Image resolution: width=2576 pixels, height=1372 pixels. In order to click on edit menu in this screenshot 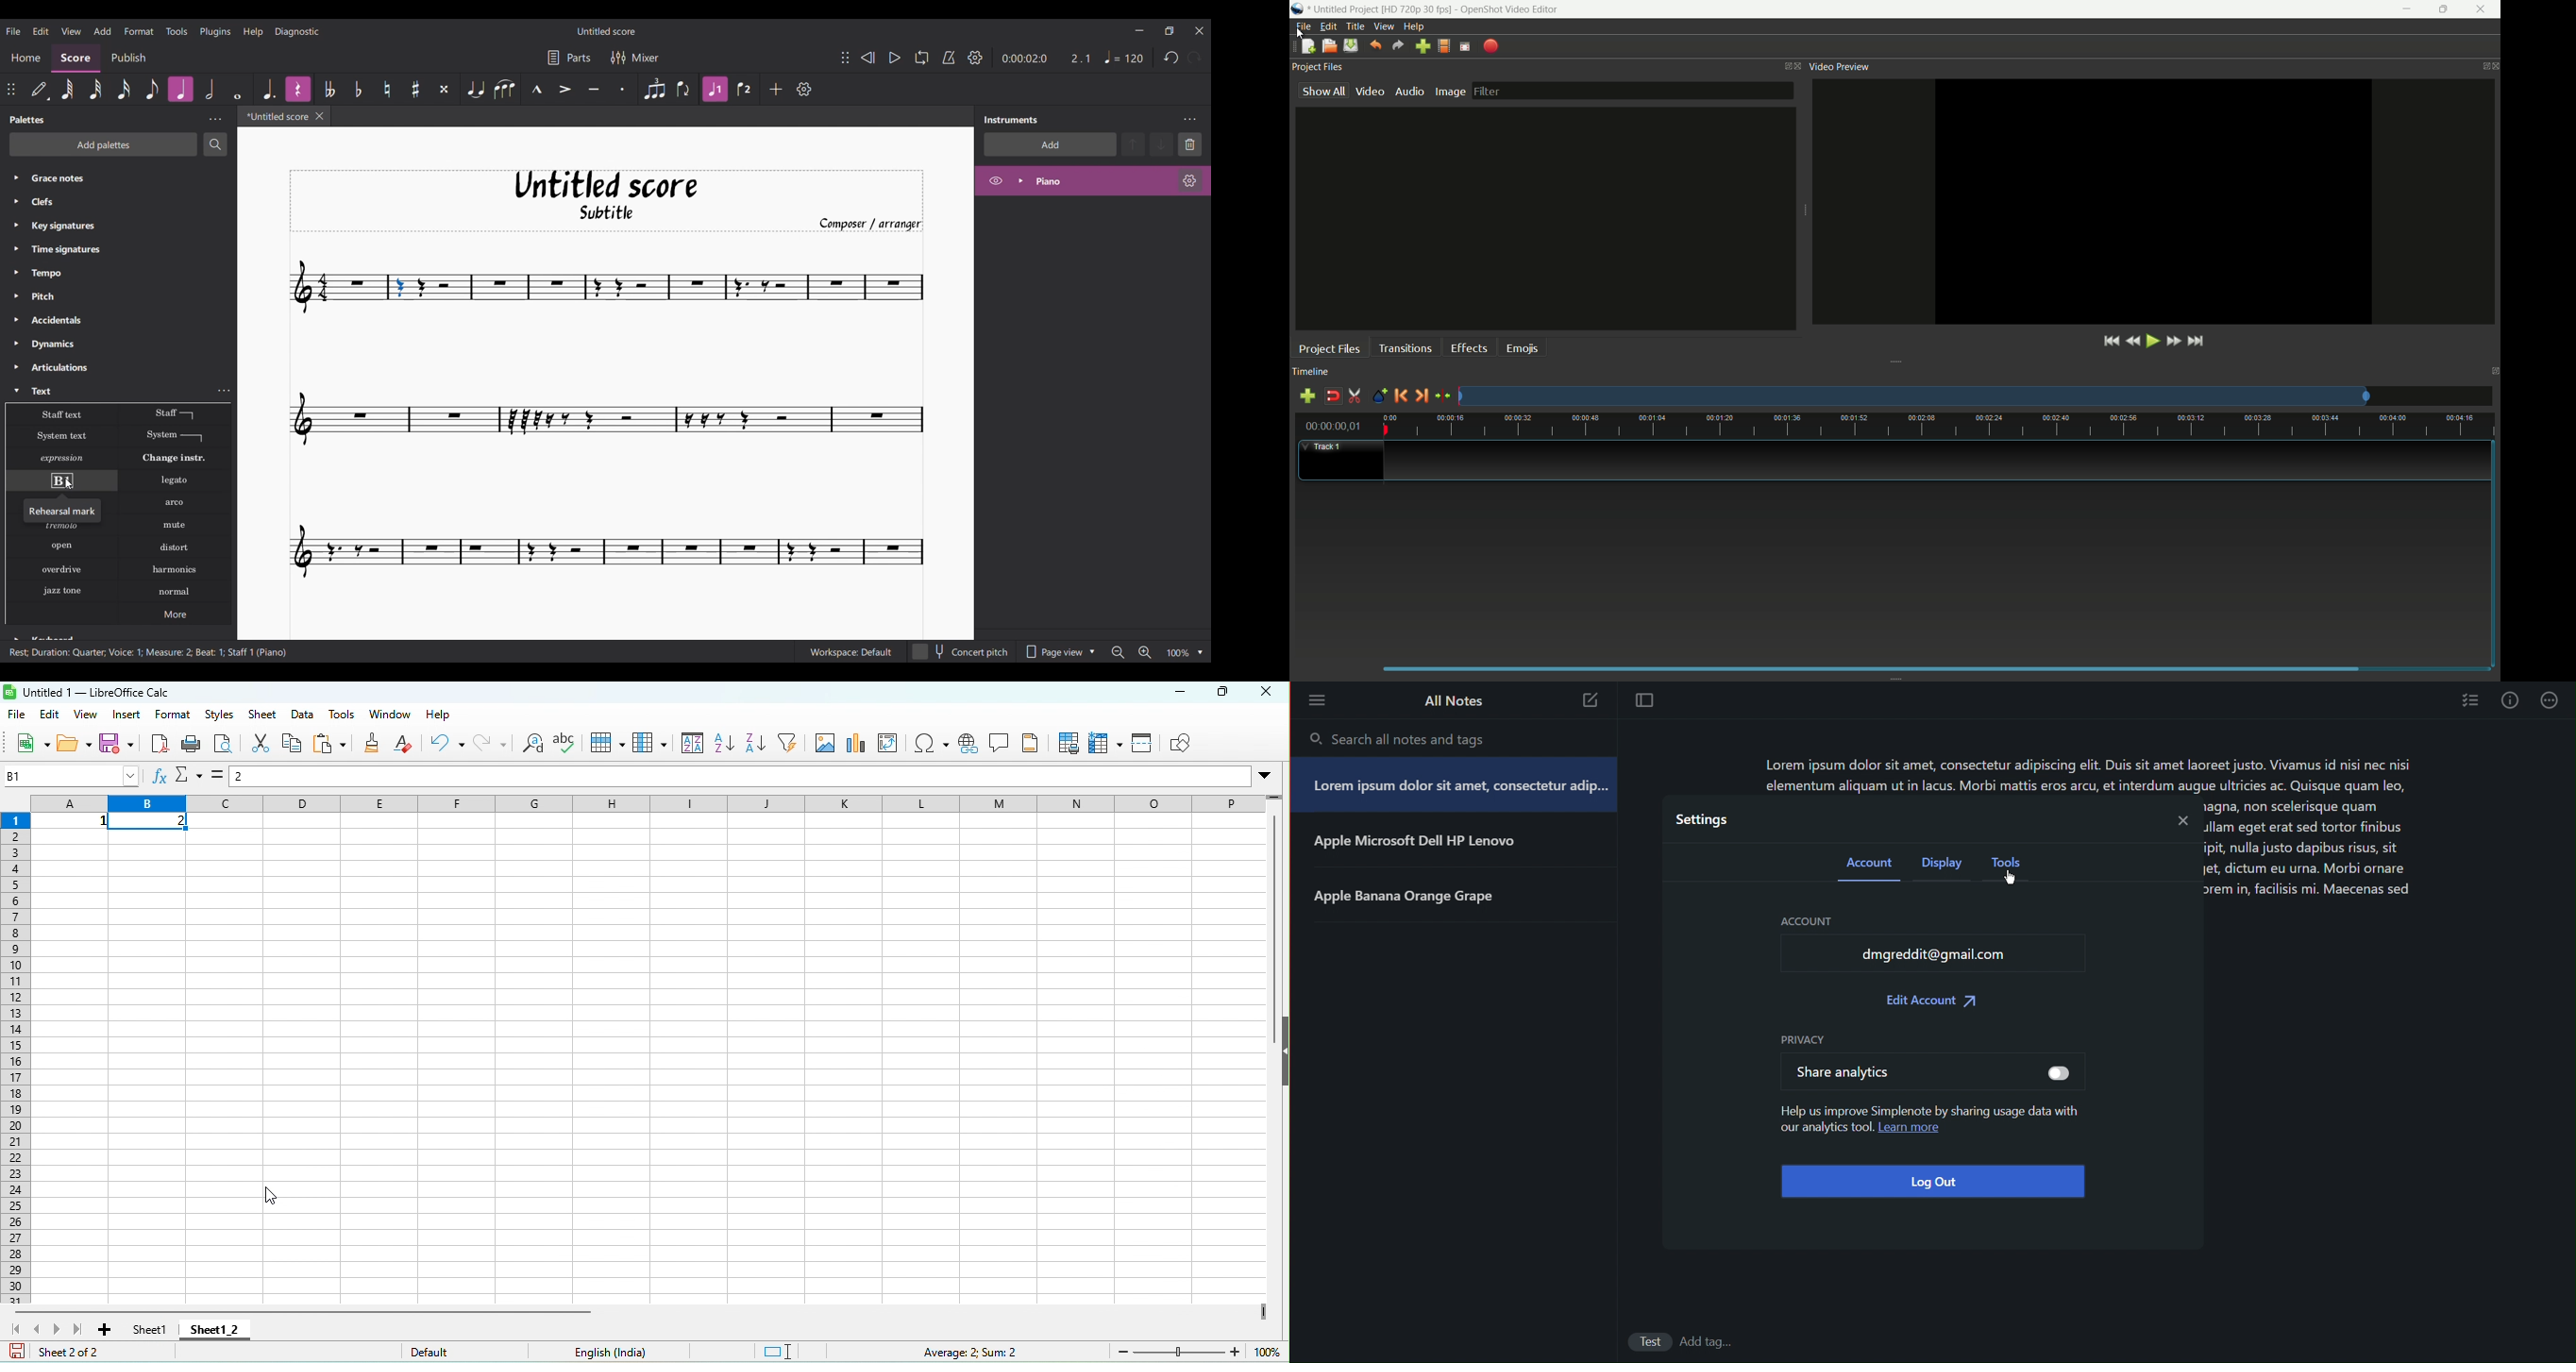, I will do `click(1327, 28)`.